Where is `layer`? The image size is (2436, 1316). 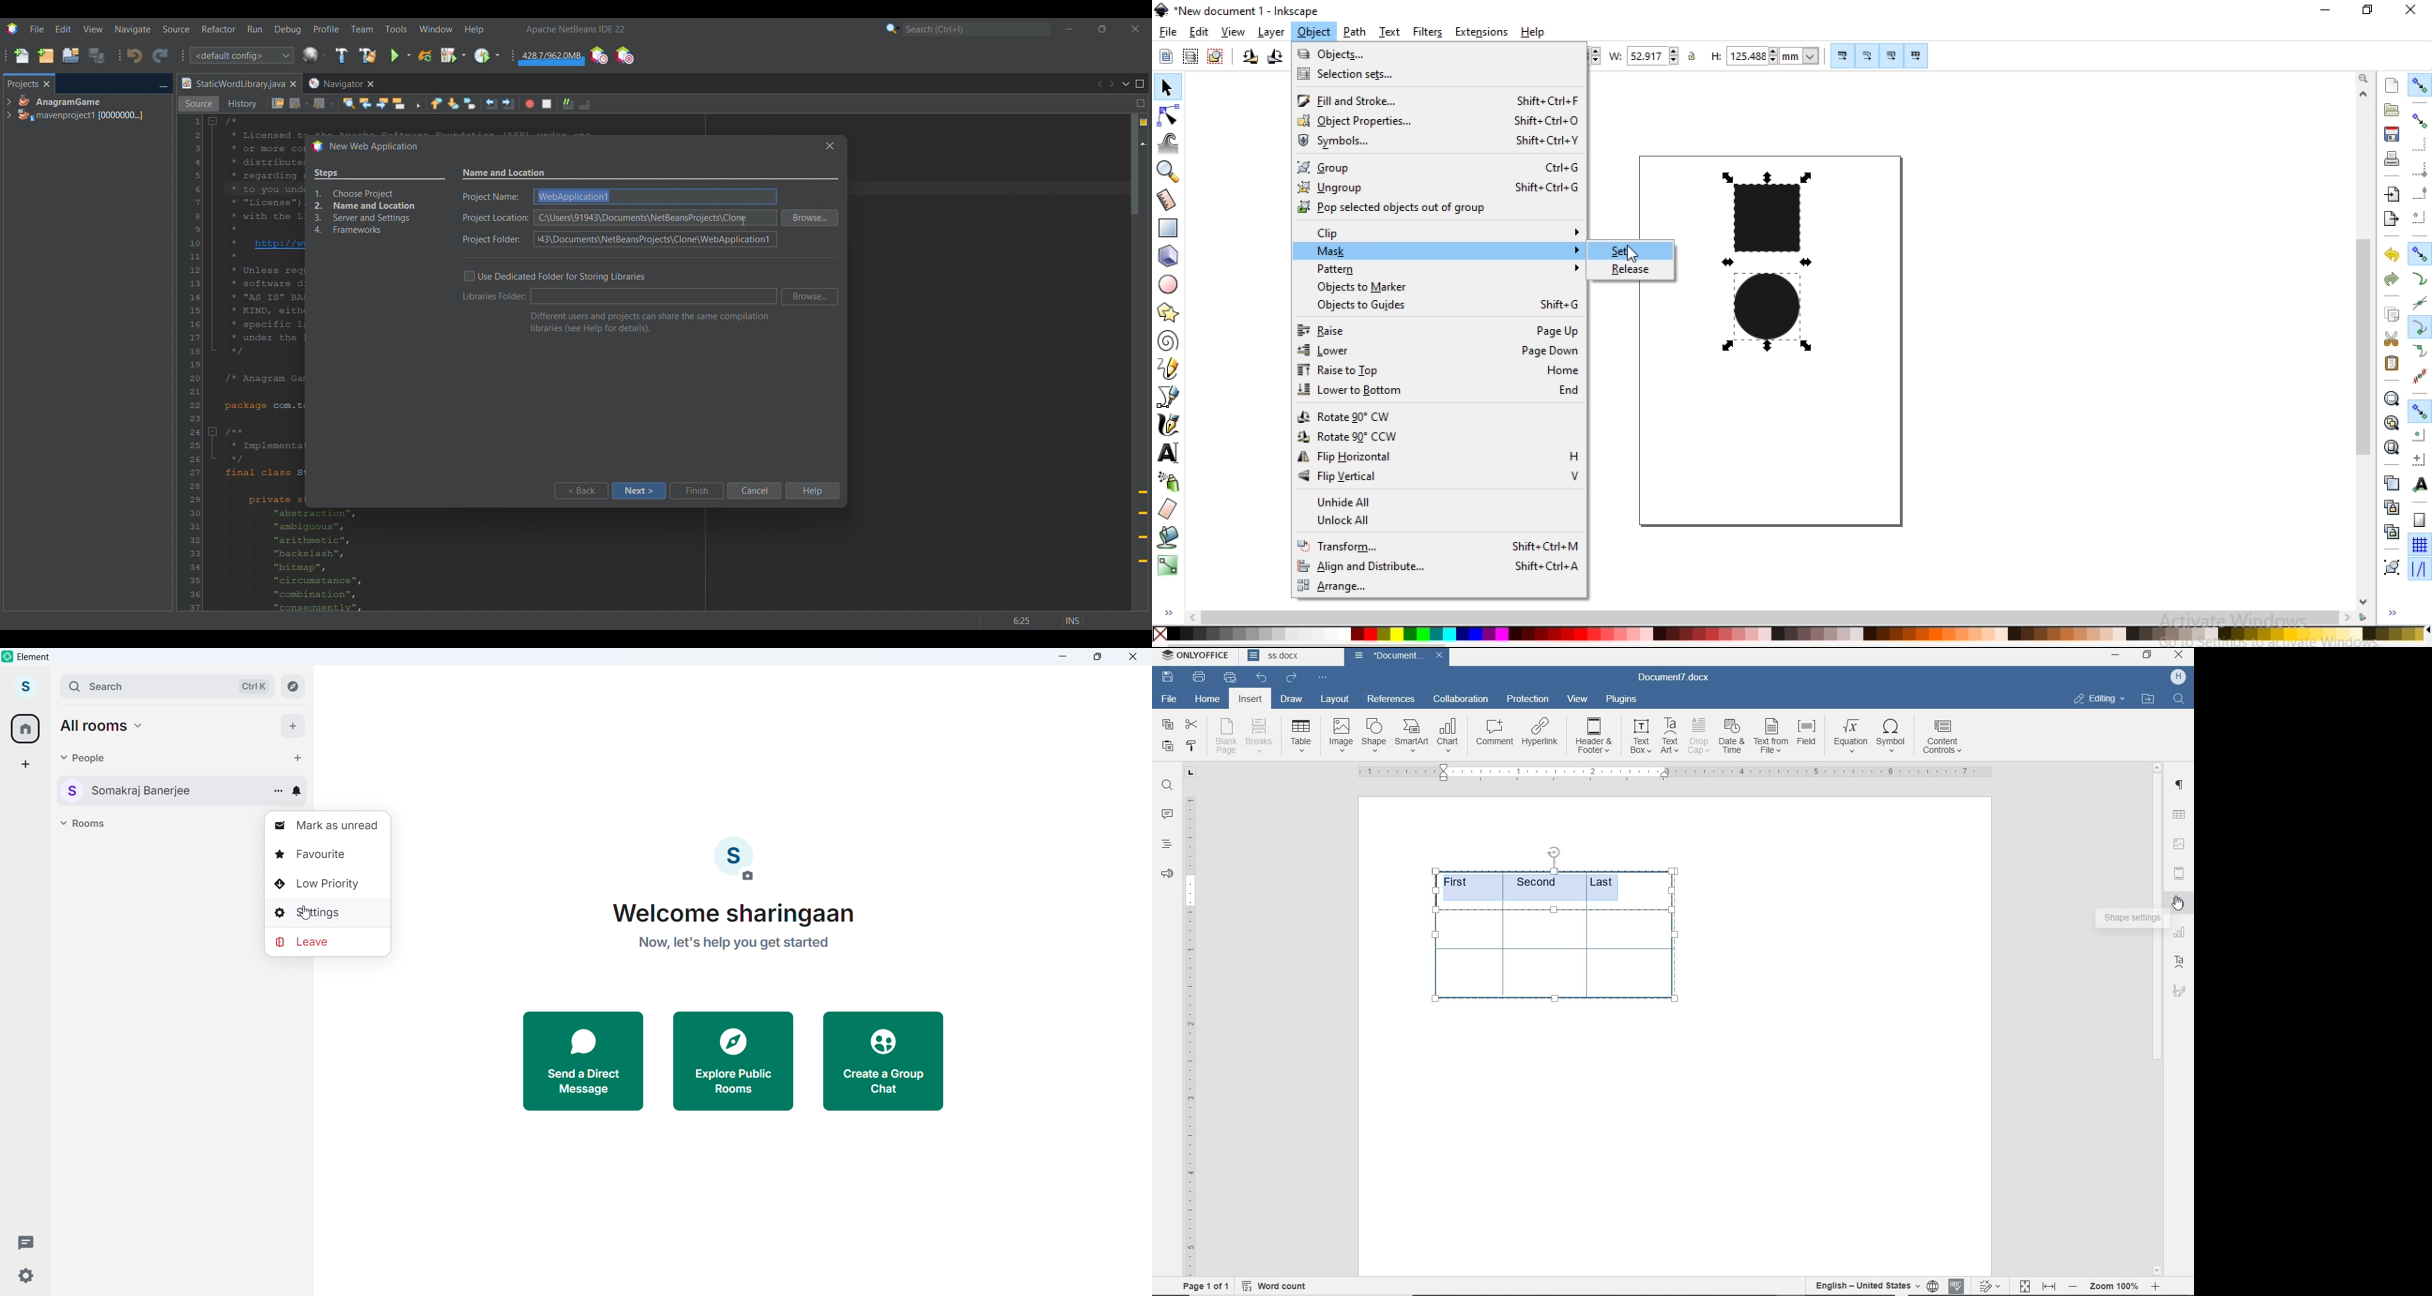 layer is located at coordinates (1270, 33).